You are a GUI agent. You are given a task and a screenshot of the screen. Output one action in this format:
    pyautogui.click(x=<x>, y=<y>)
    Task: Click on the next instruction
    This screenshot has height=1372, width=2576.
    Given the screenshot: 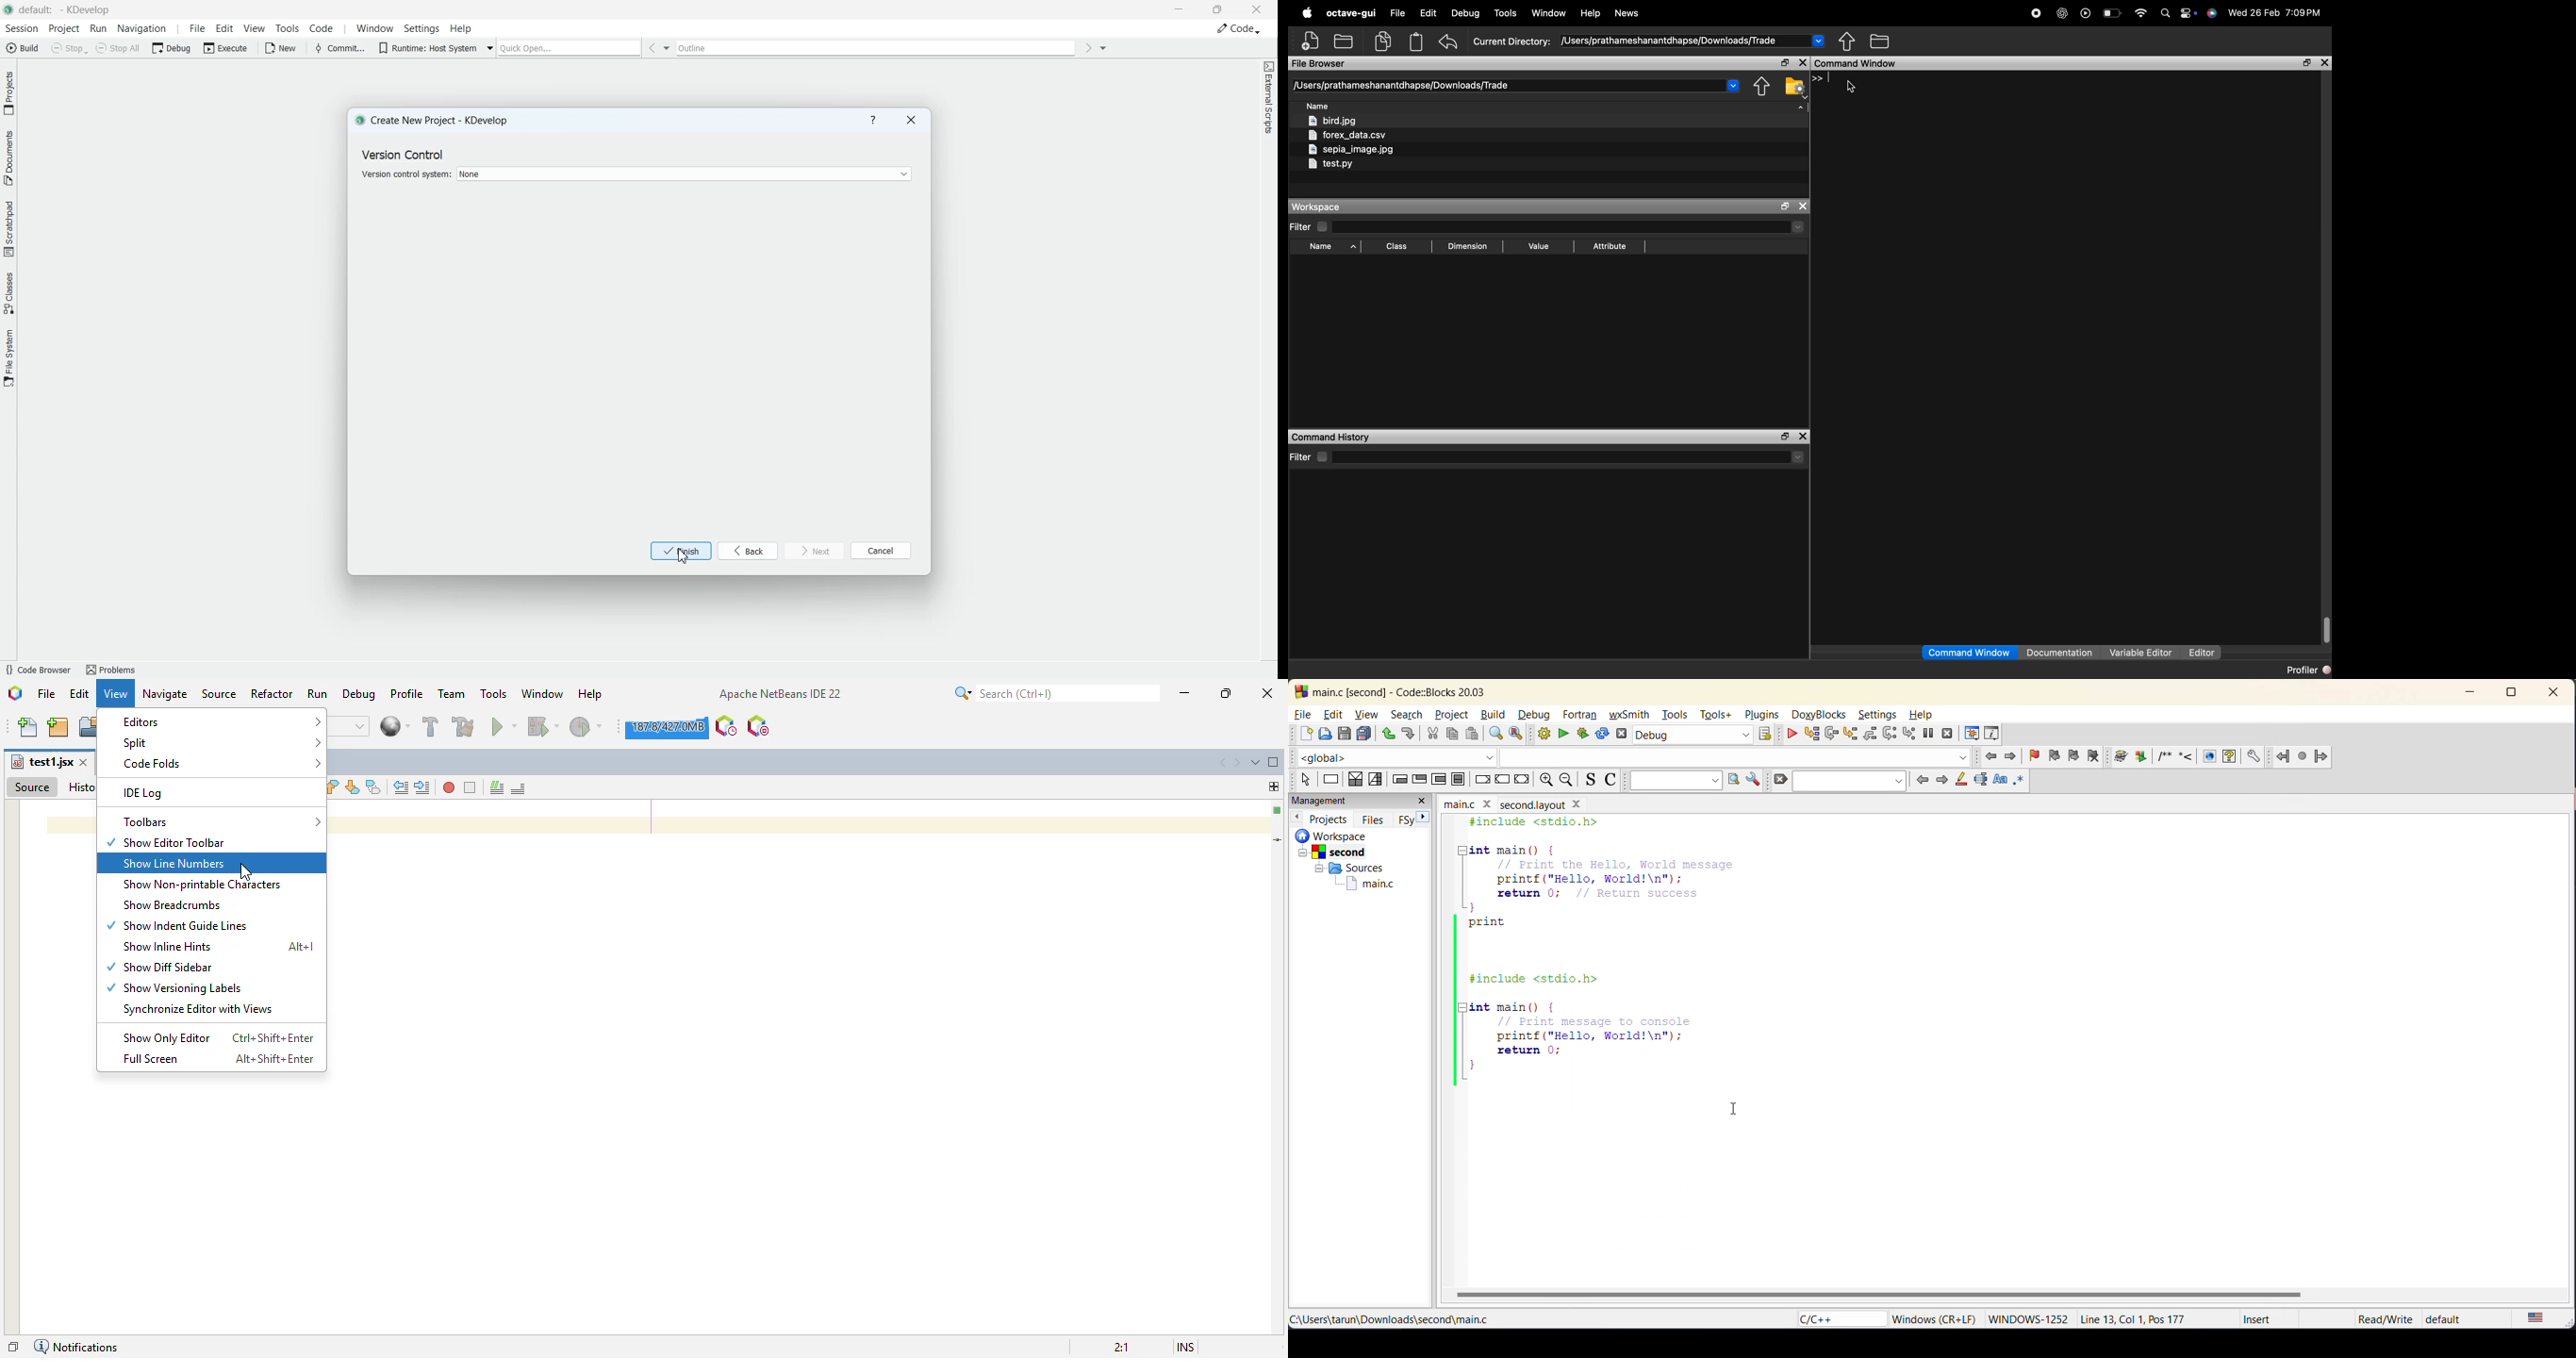 What is the action you would take?
    pyautogui.click(x=1889, y=735)
    